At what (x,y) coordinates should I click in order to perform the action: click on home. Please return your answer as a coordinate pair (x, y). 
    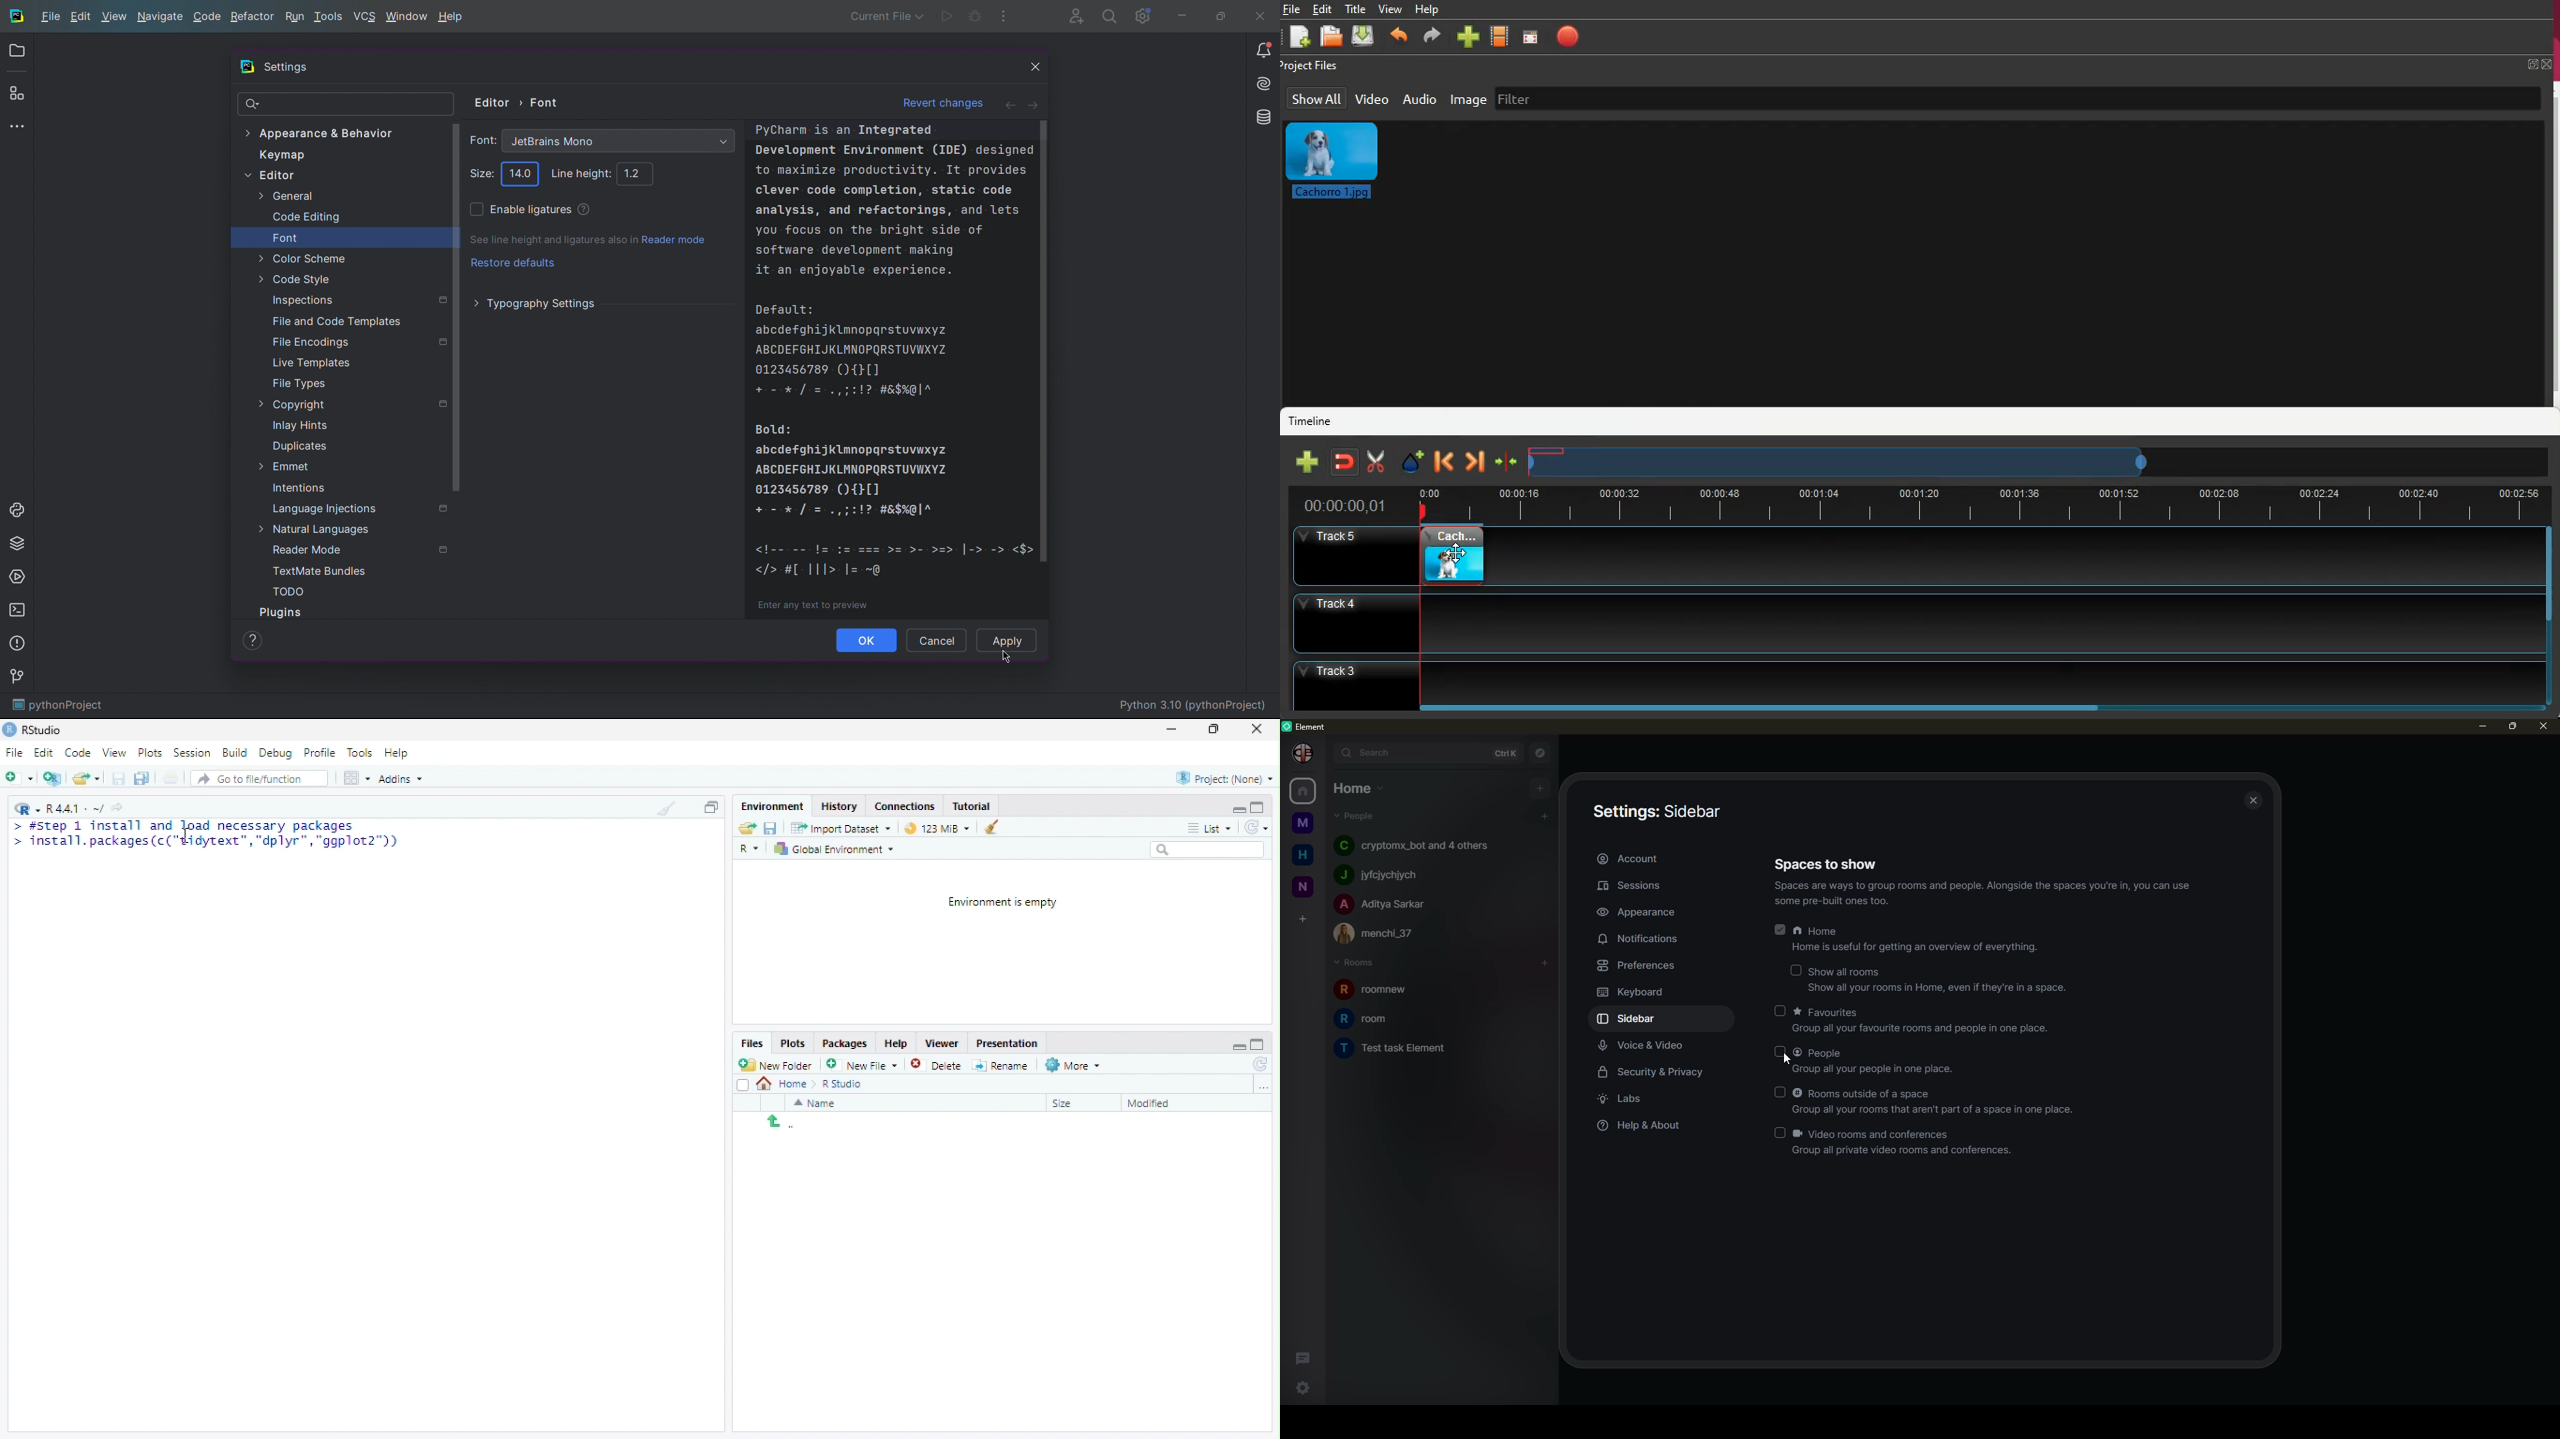
    Looking at the image, I should click on (1305, 791).